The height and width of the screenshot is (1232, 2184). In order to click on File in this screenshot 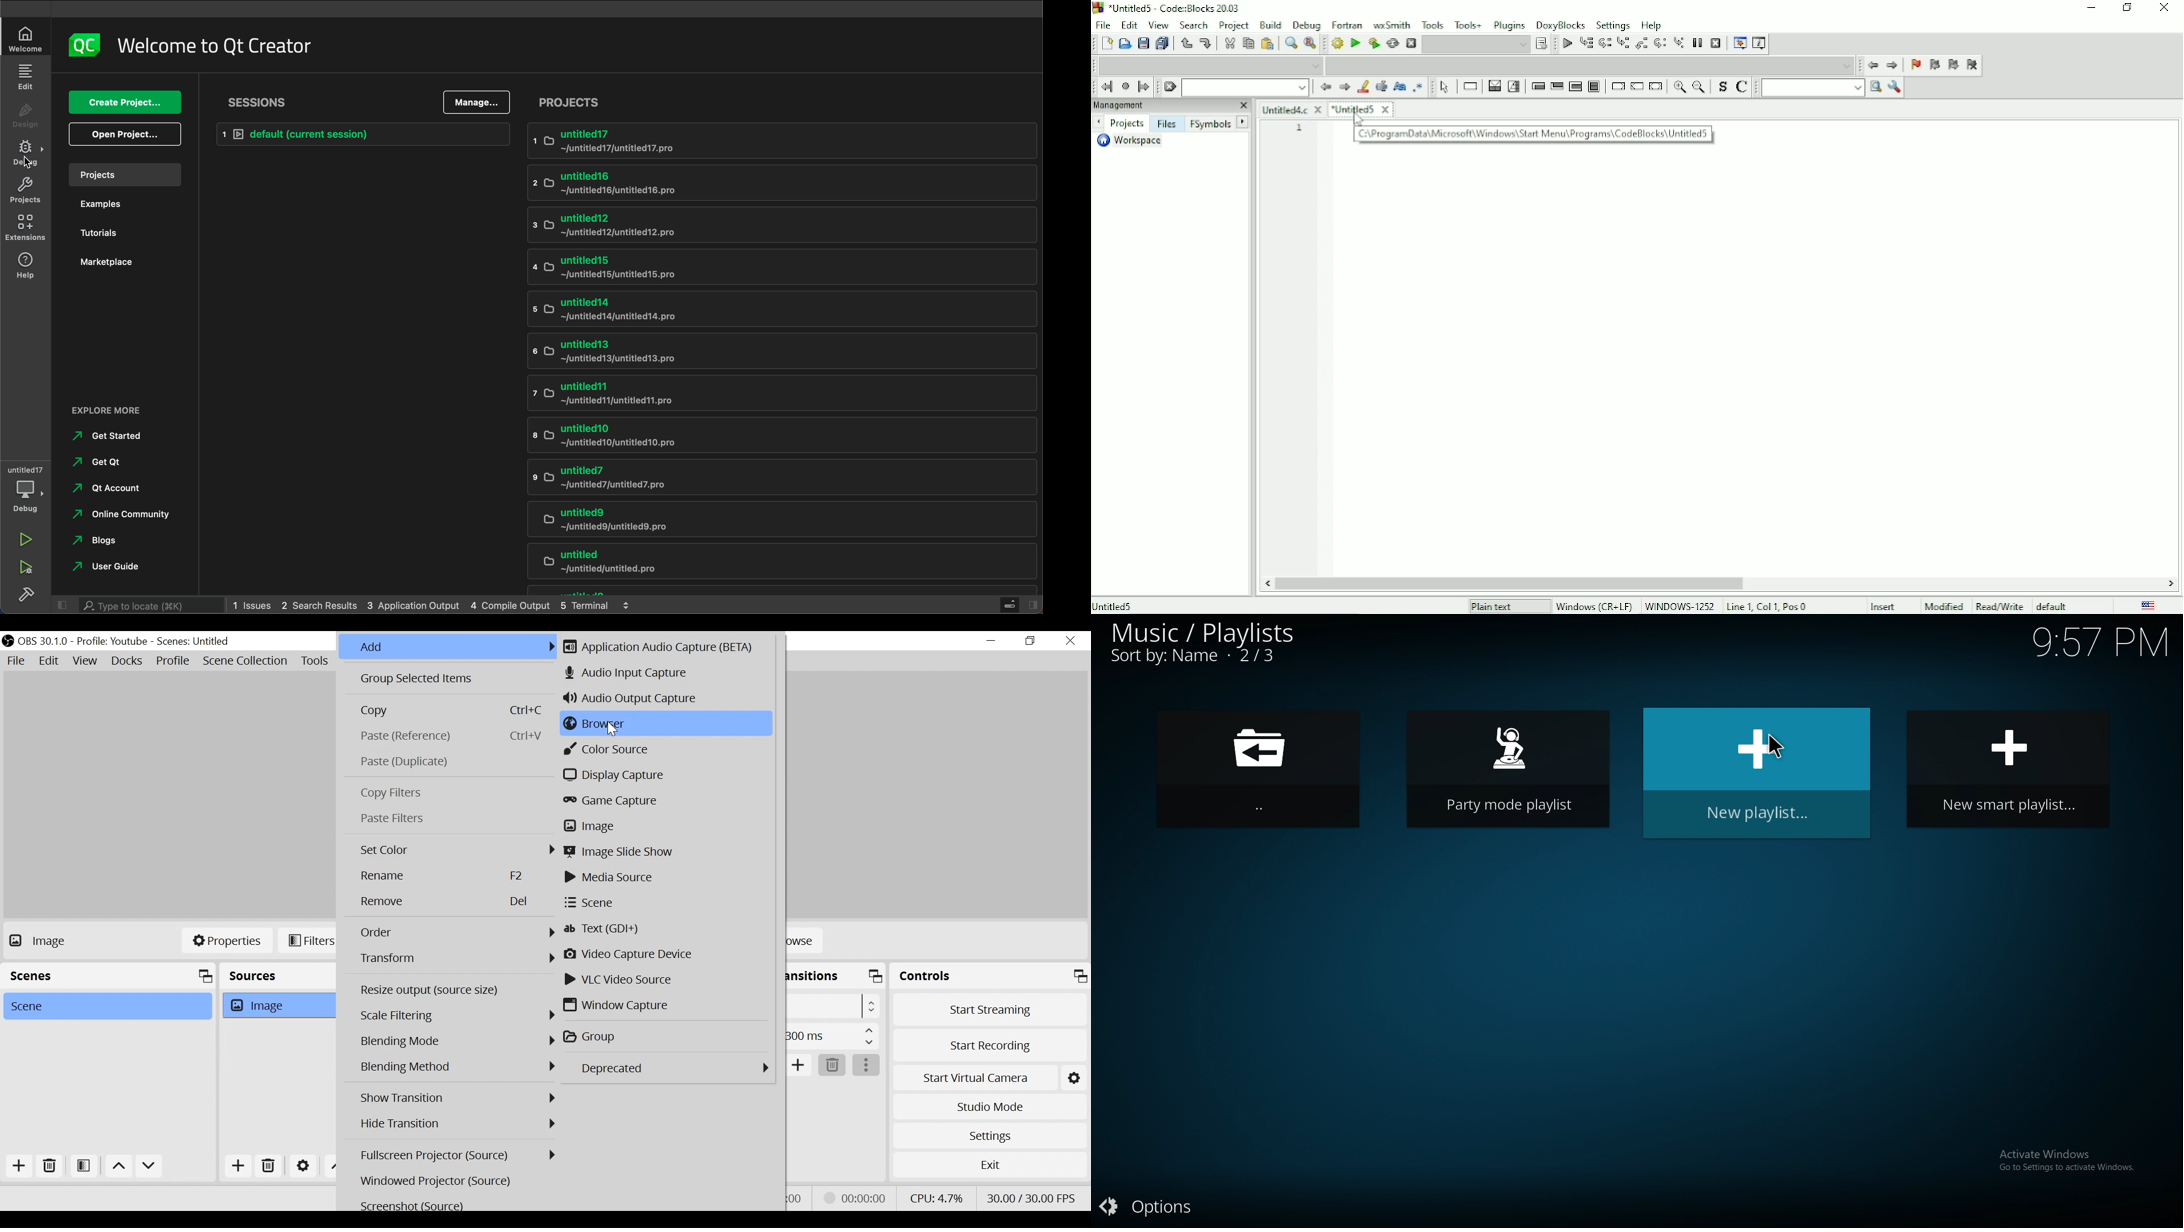, I will do `click(16, 662)`.